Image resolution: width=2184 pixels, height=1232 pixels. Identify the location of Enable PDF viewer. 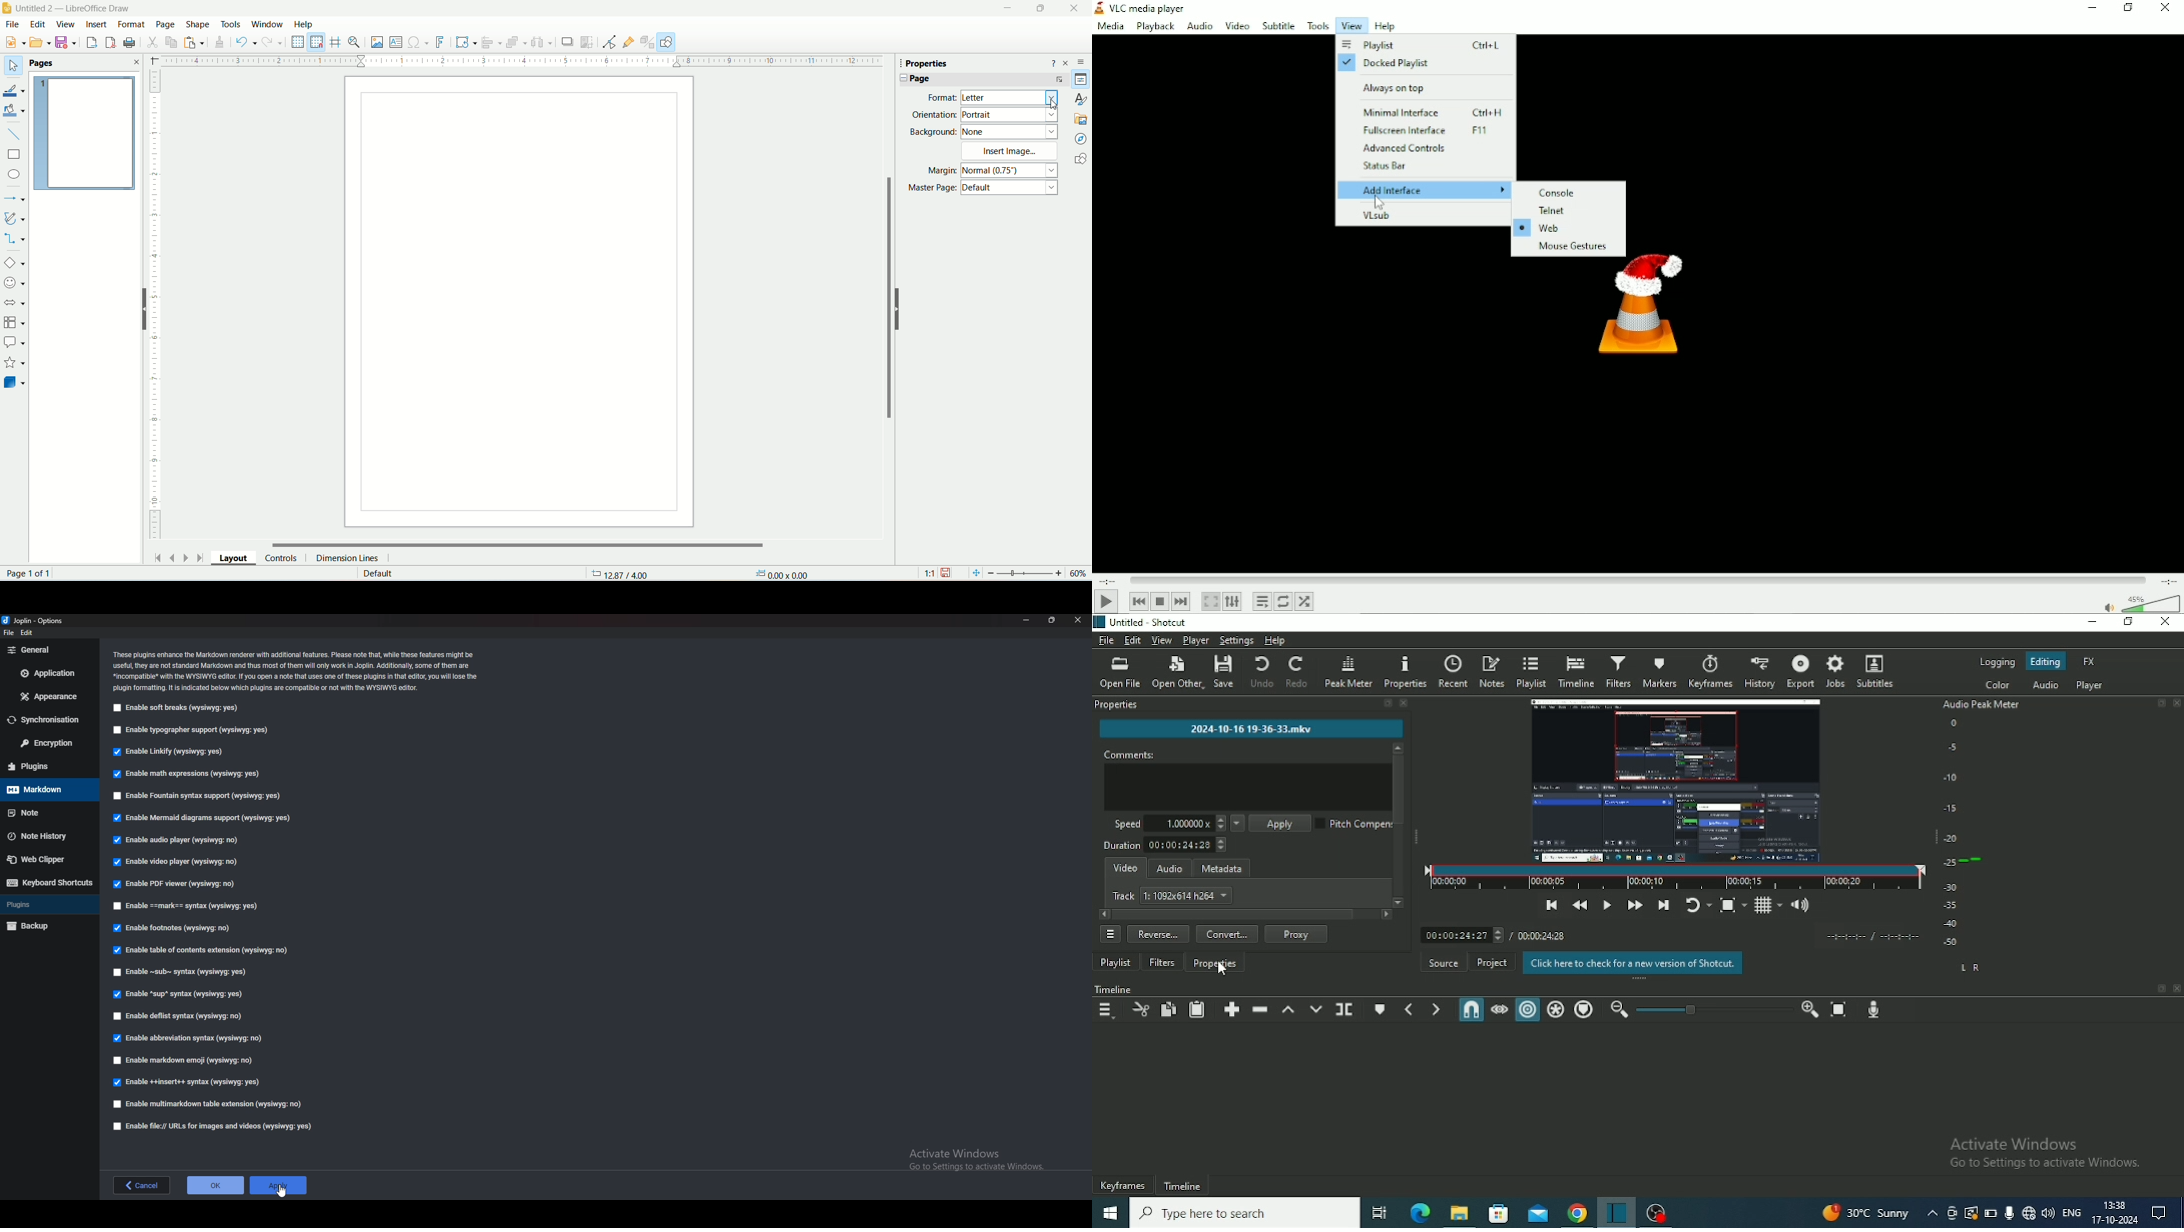
(179, 884).